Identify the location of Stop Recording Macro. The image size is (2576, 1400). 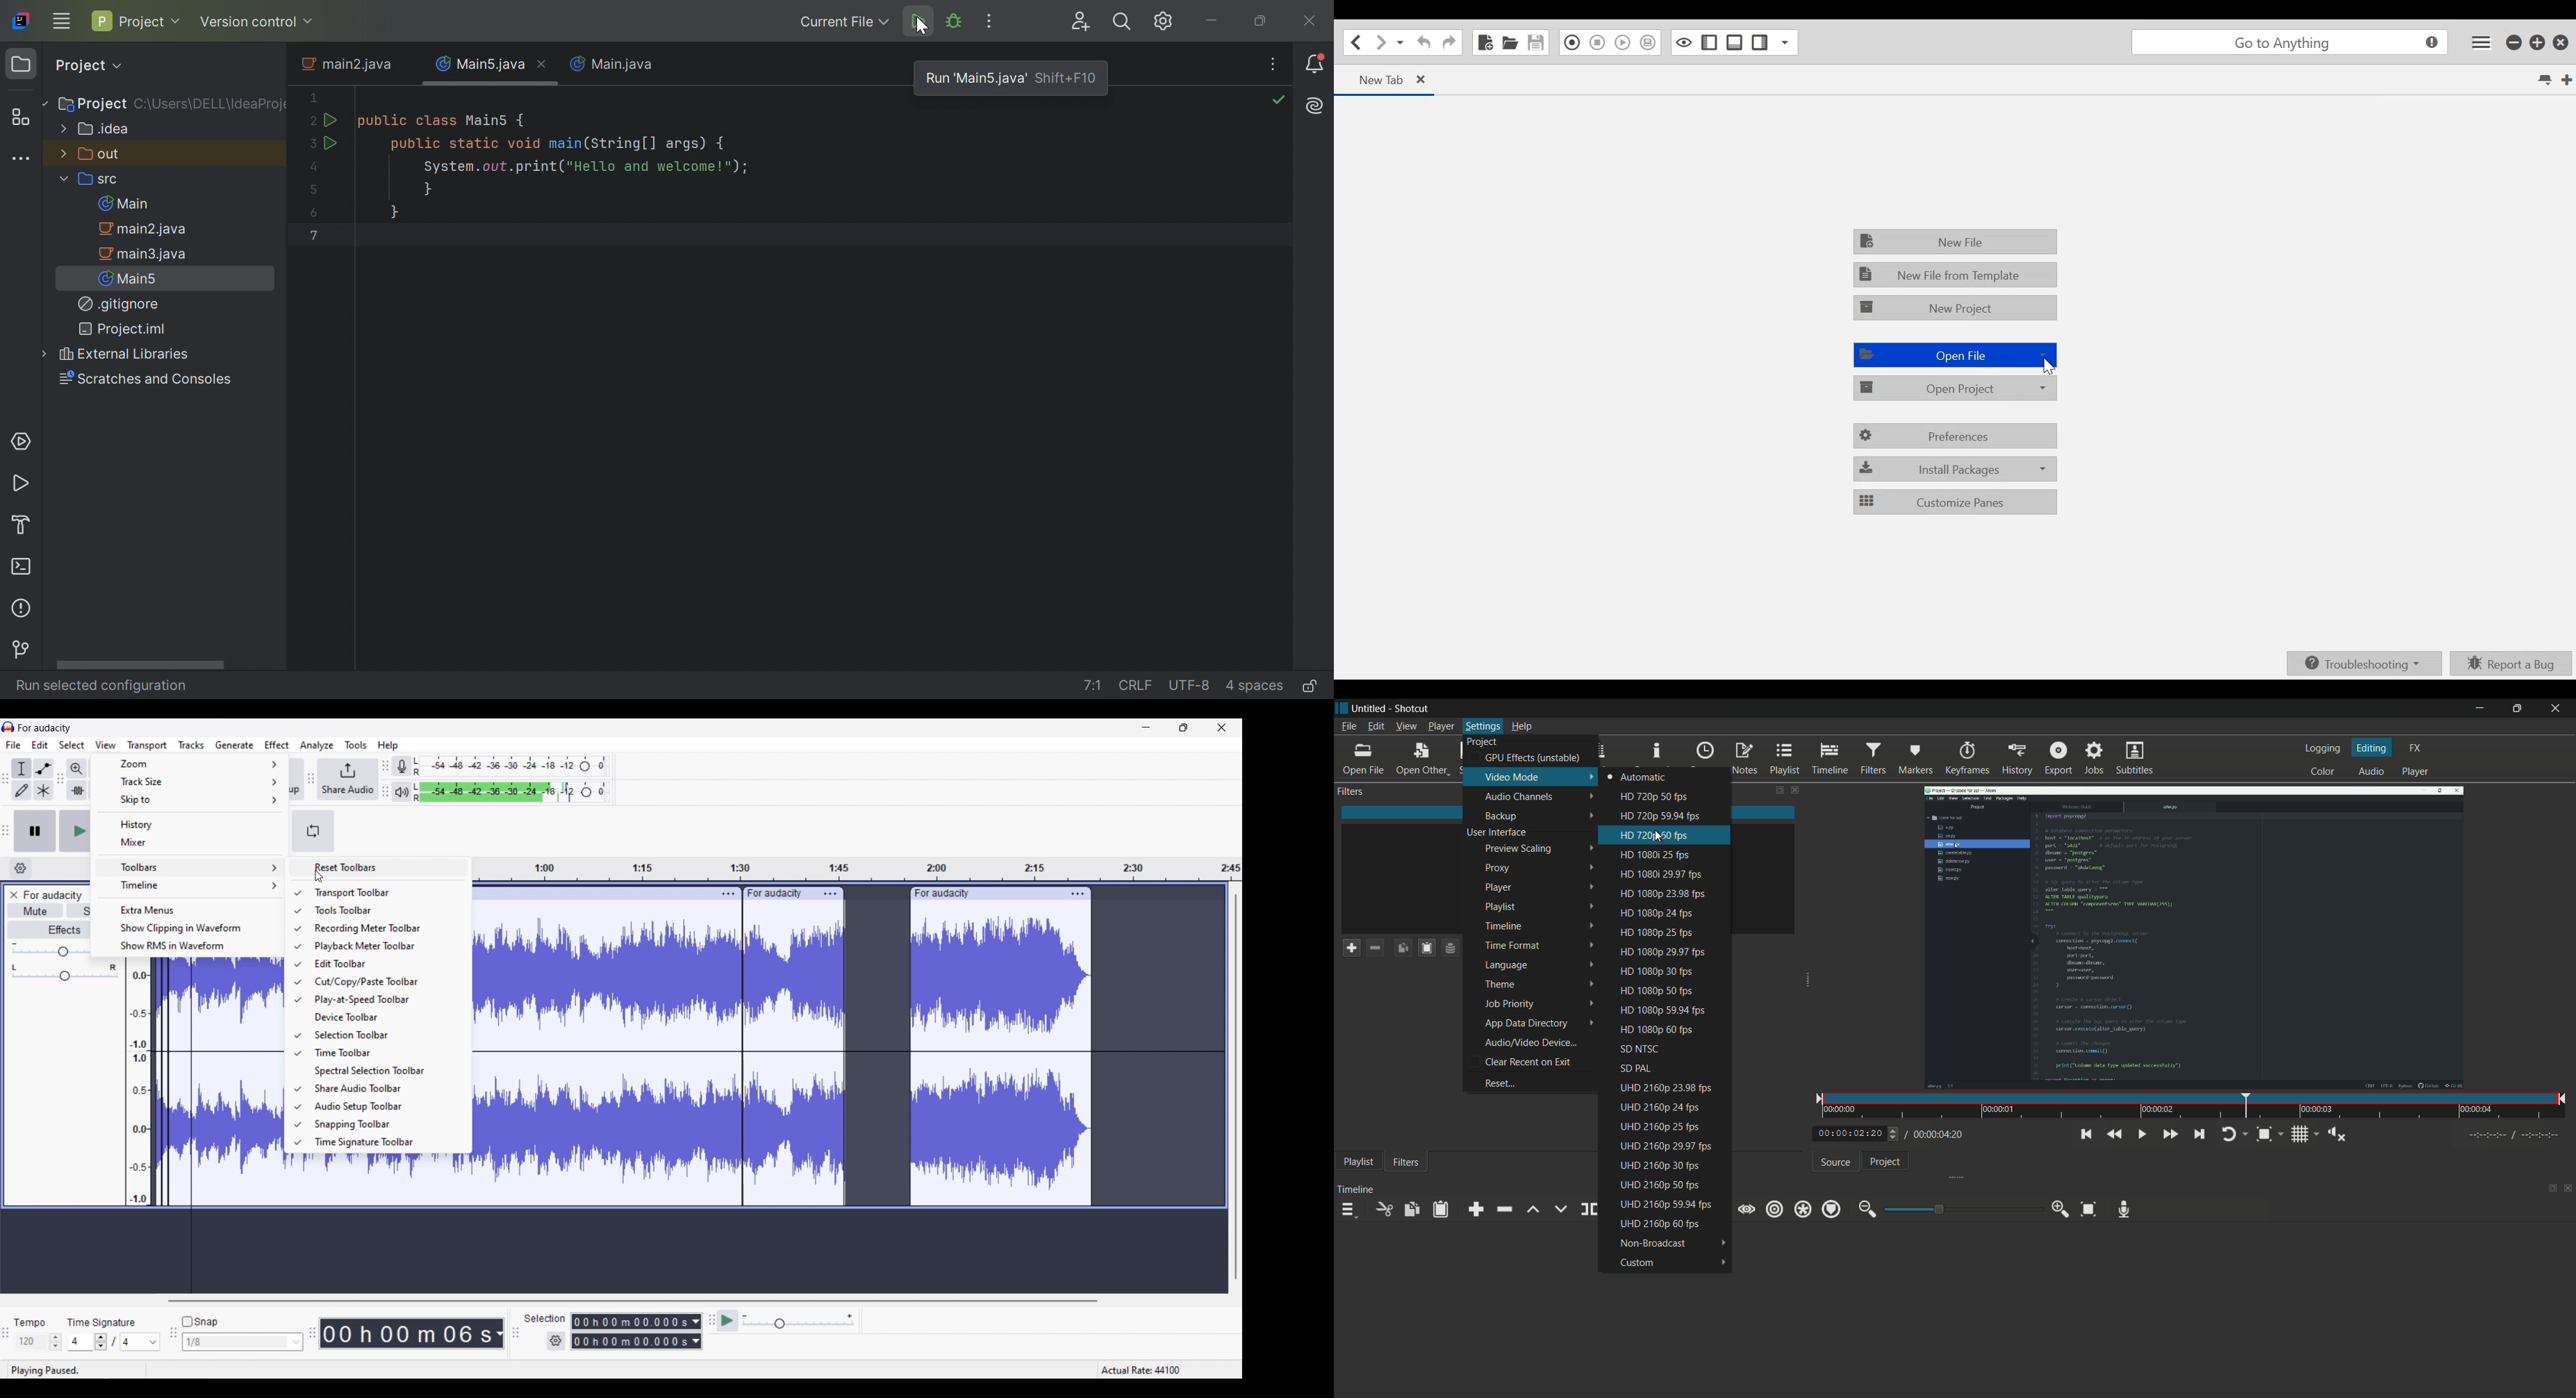
(1597, 43).